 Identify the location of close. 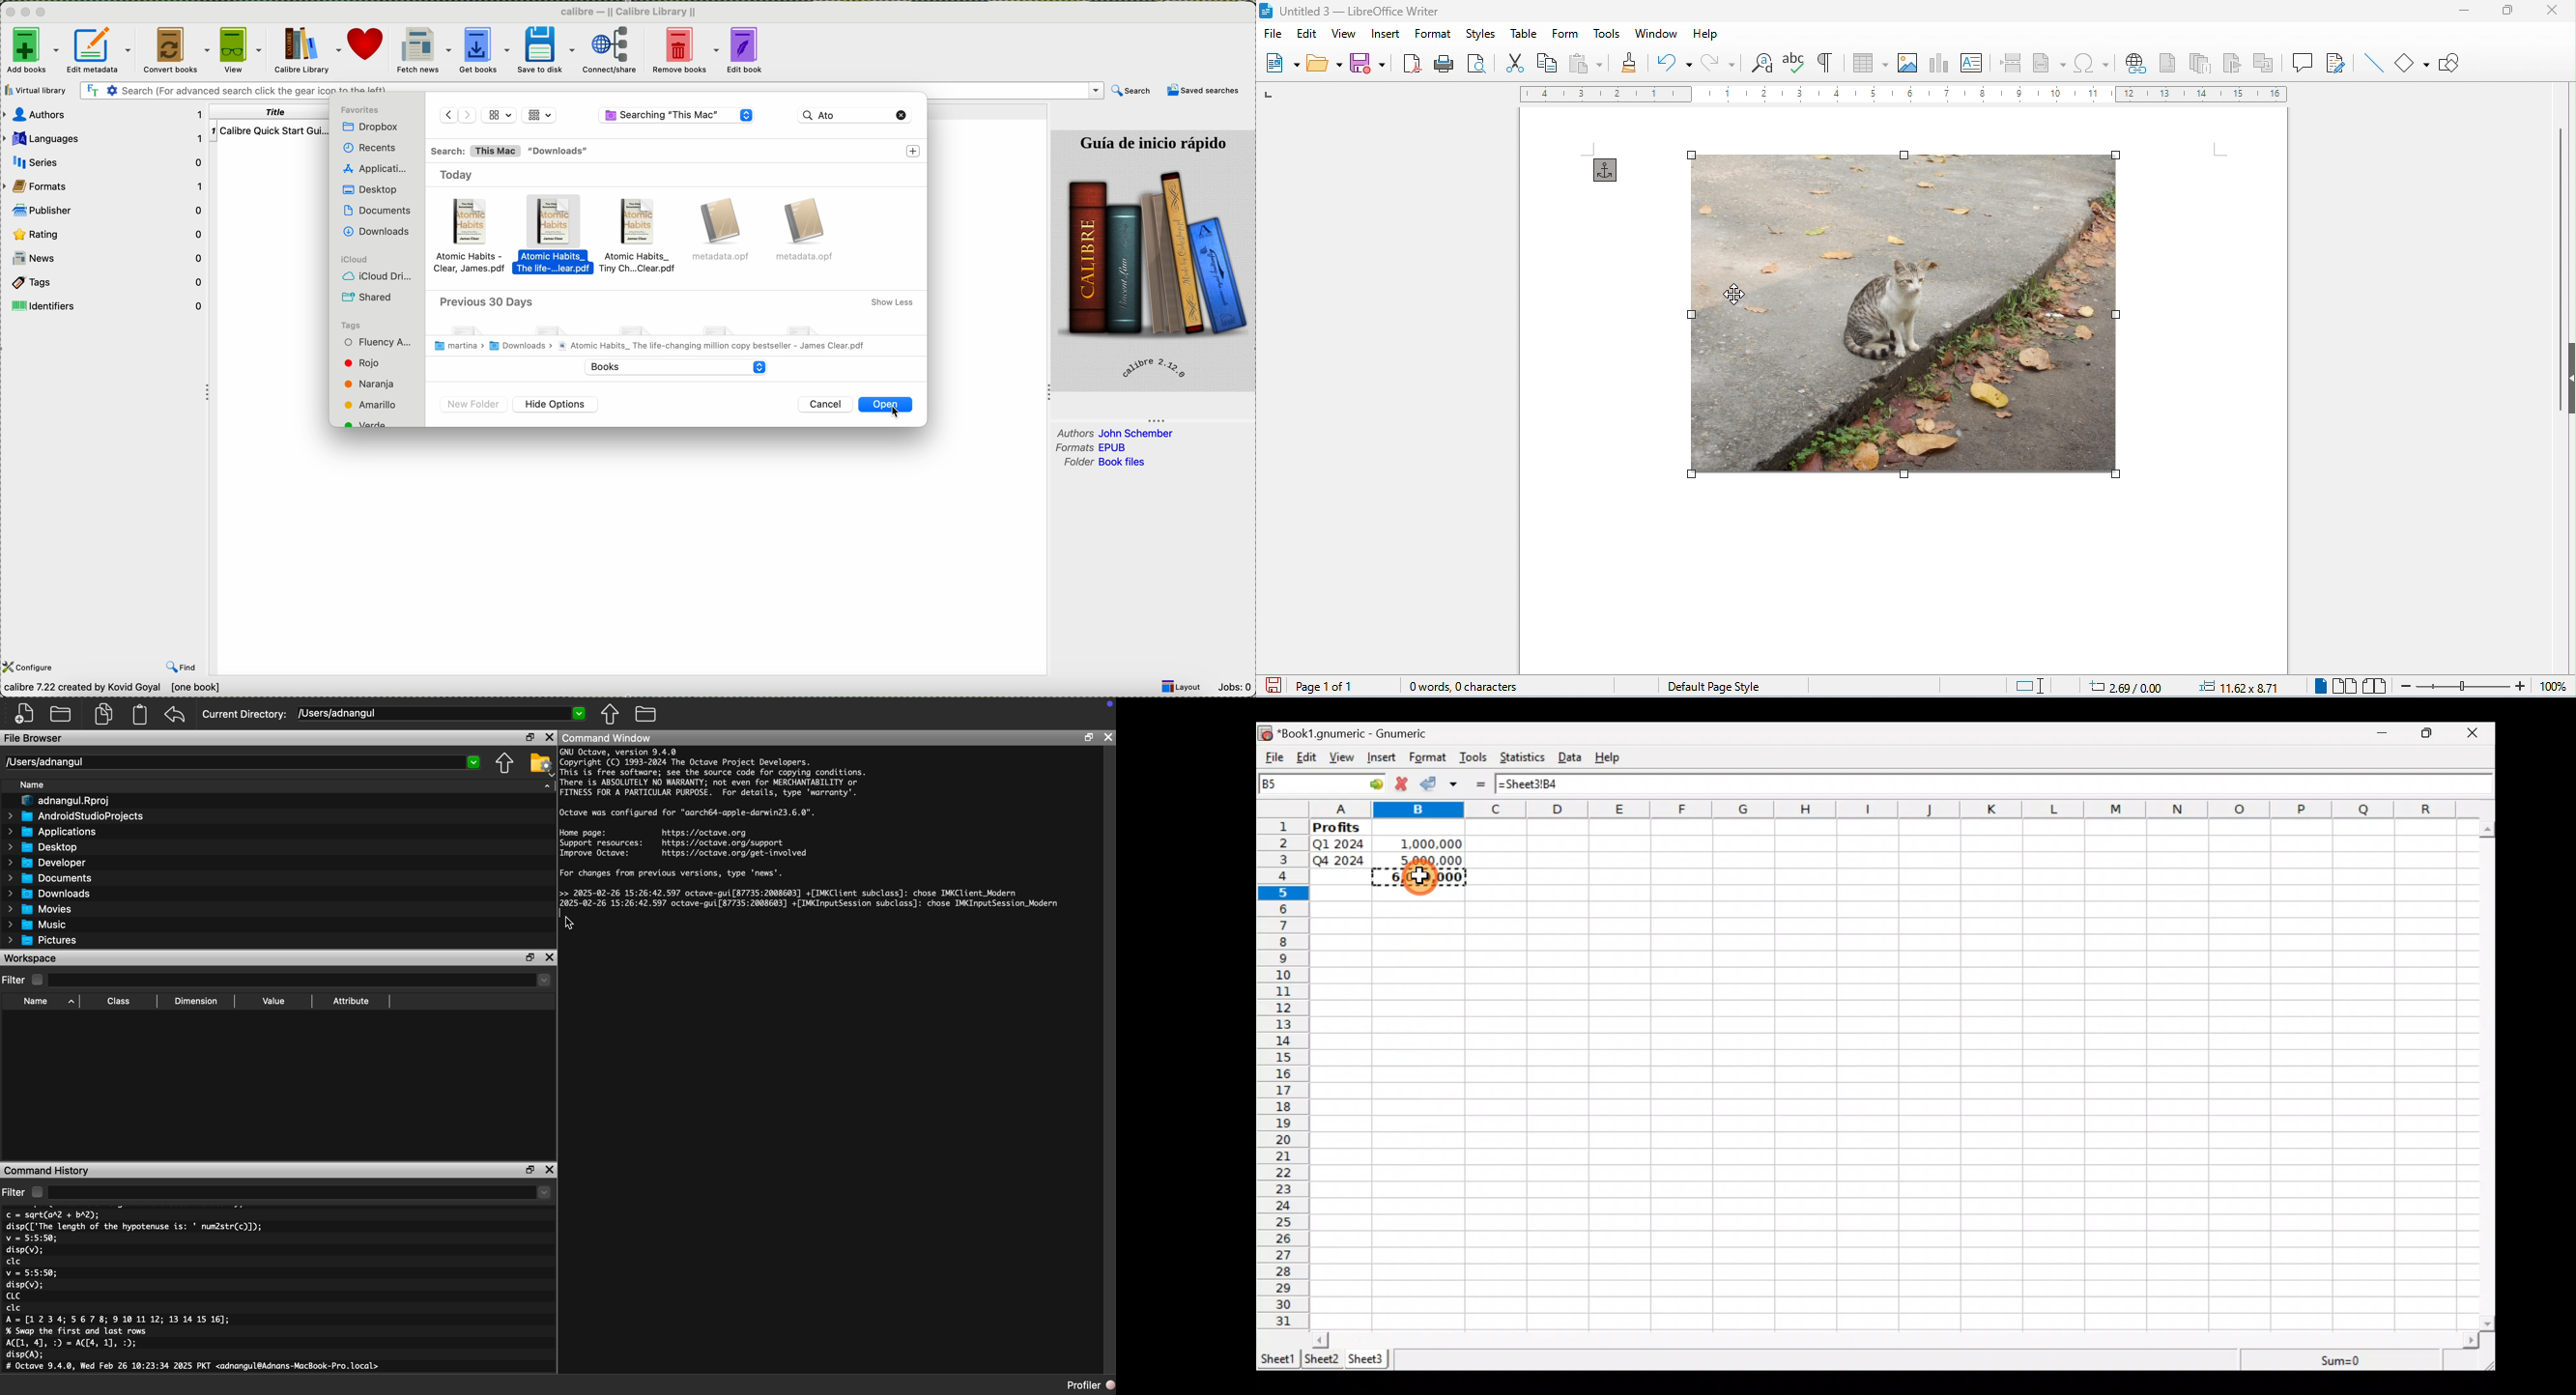
(2551, 10).